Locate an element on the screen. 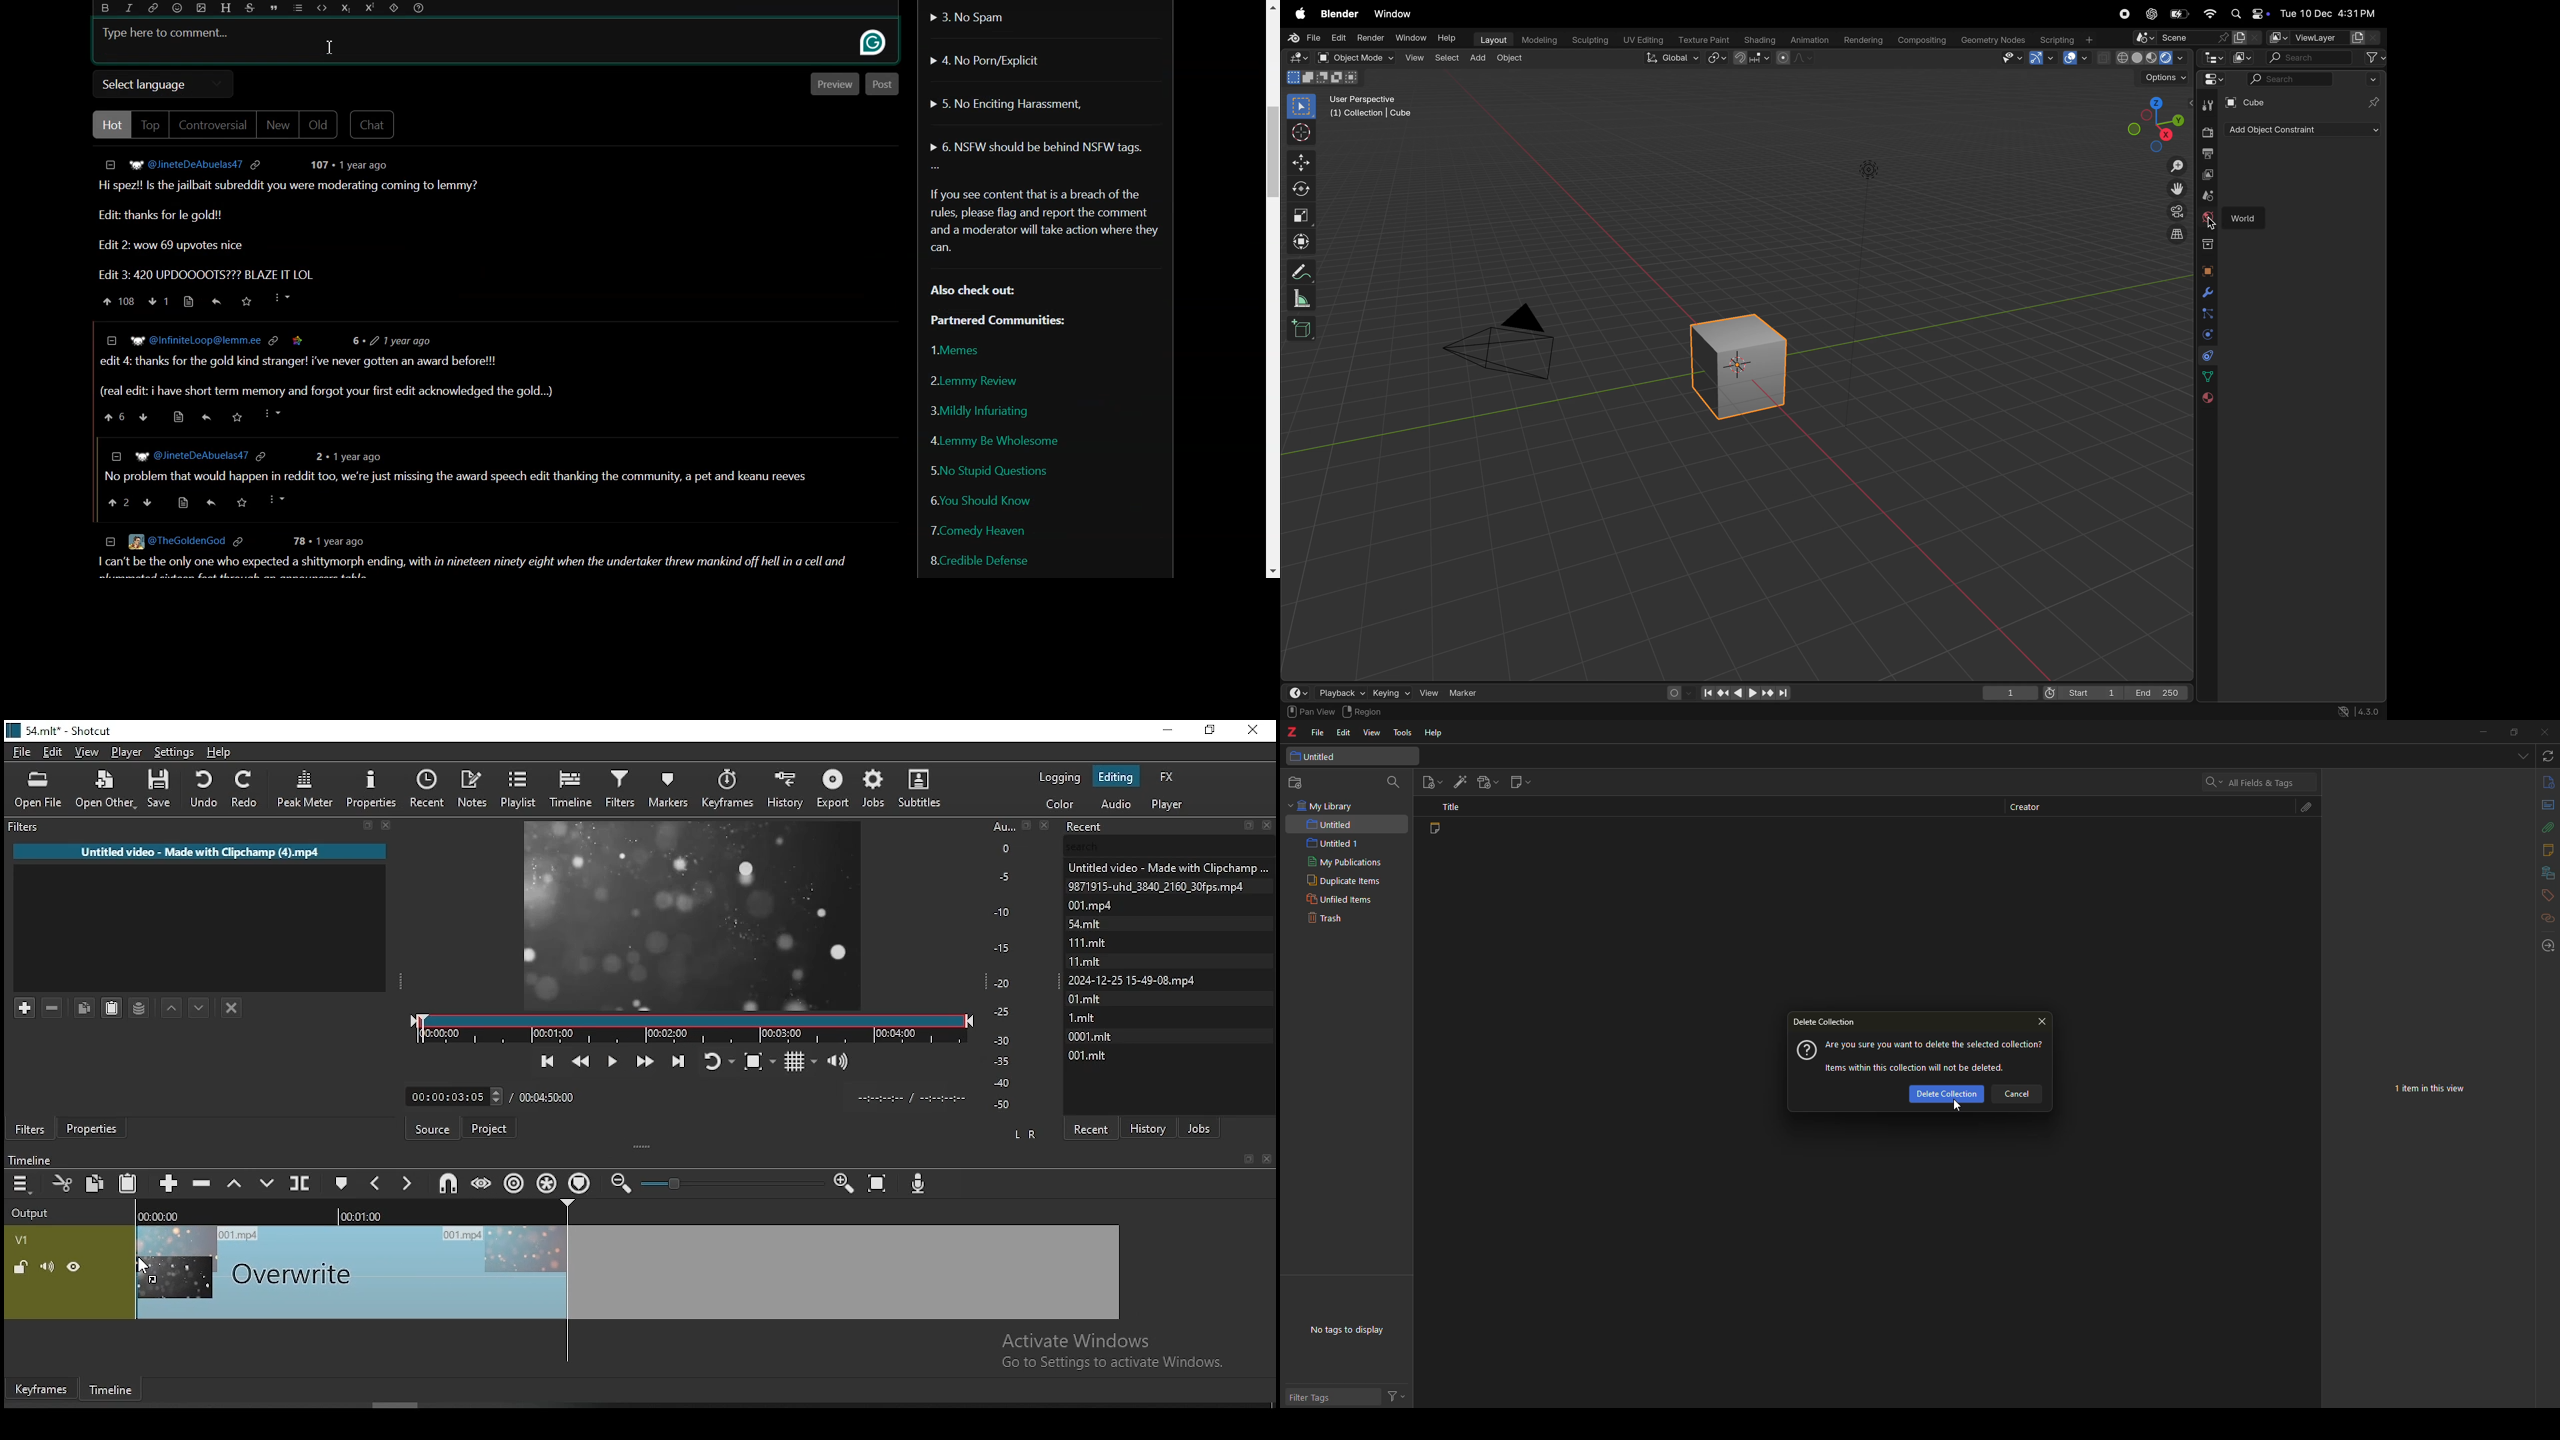 The image size is (2576, 1456). peak meter is located at coordinates (305, 792).